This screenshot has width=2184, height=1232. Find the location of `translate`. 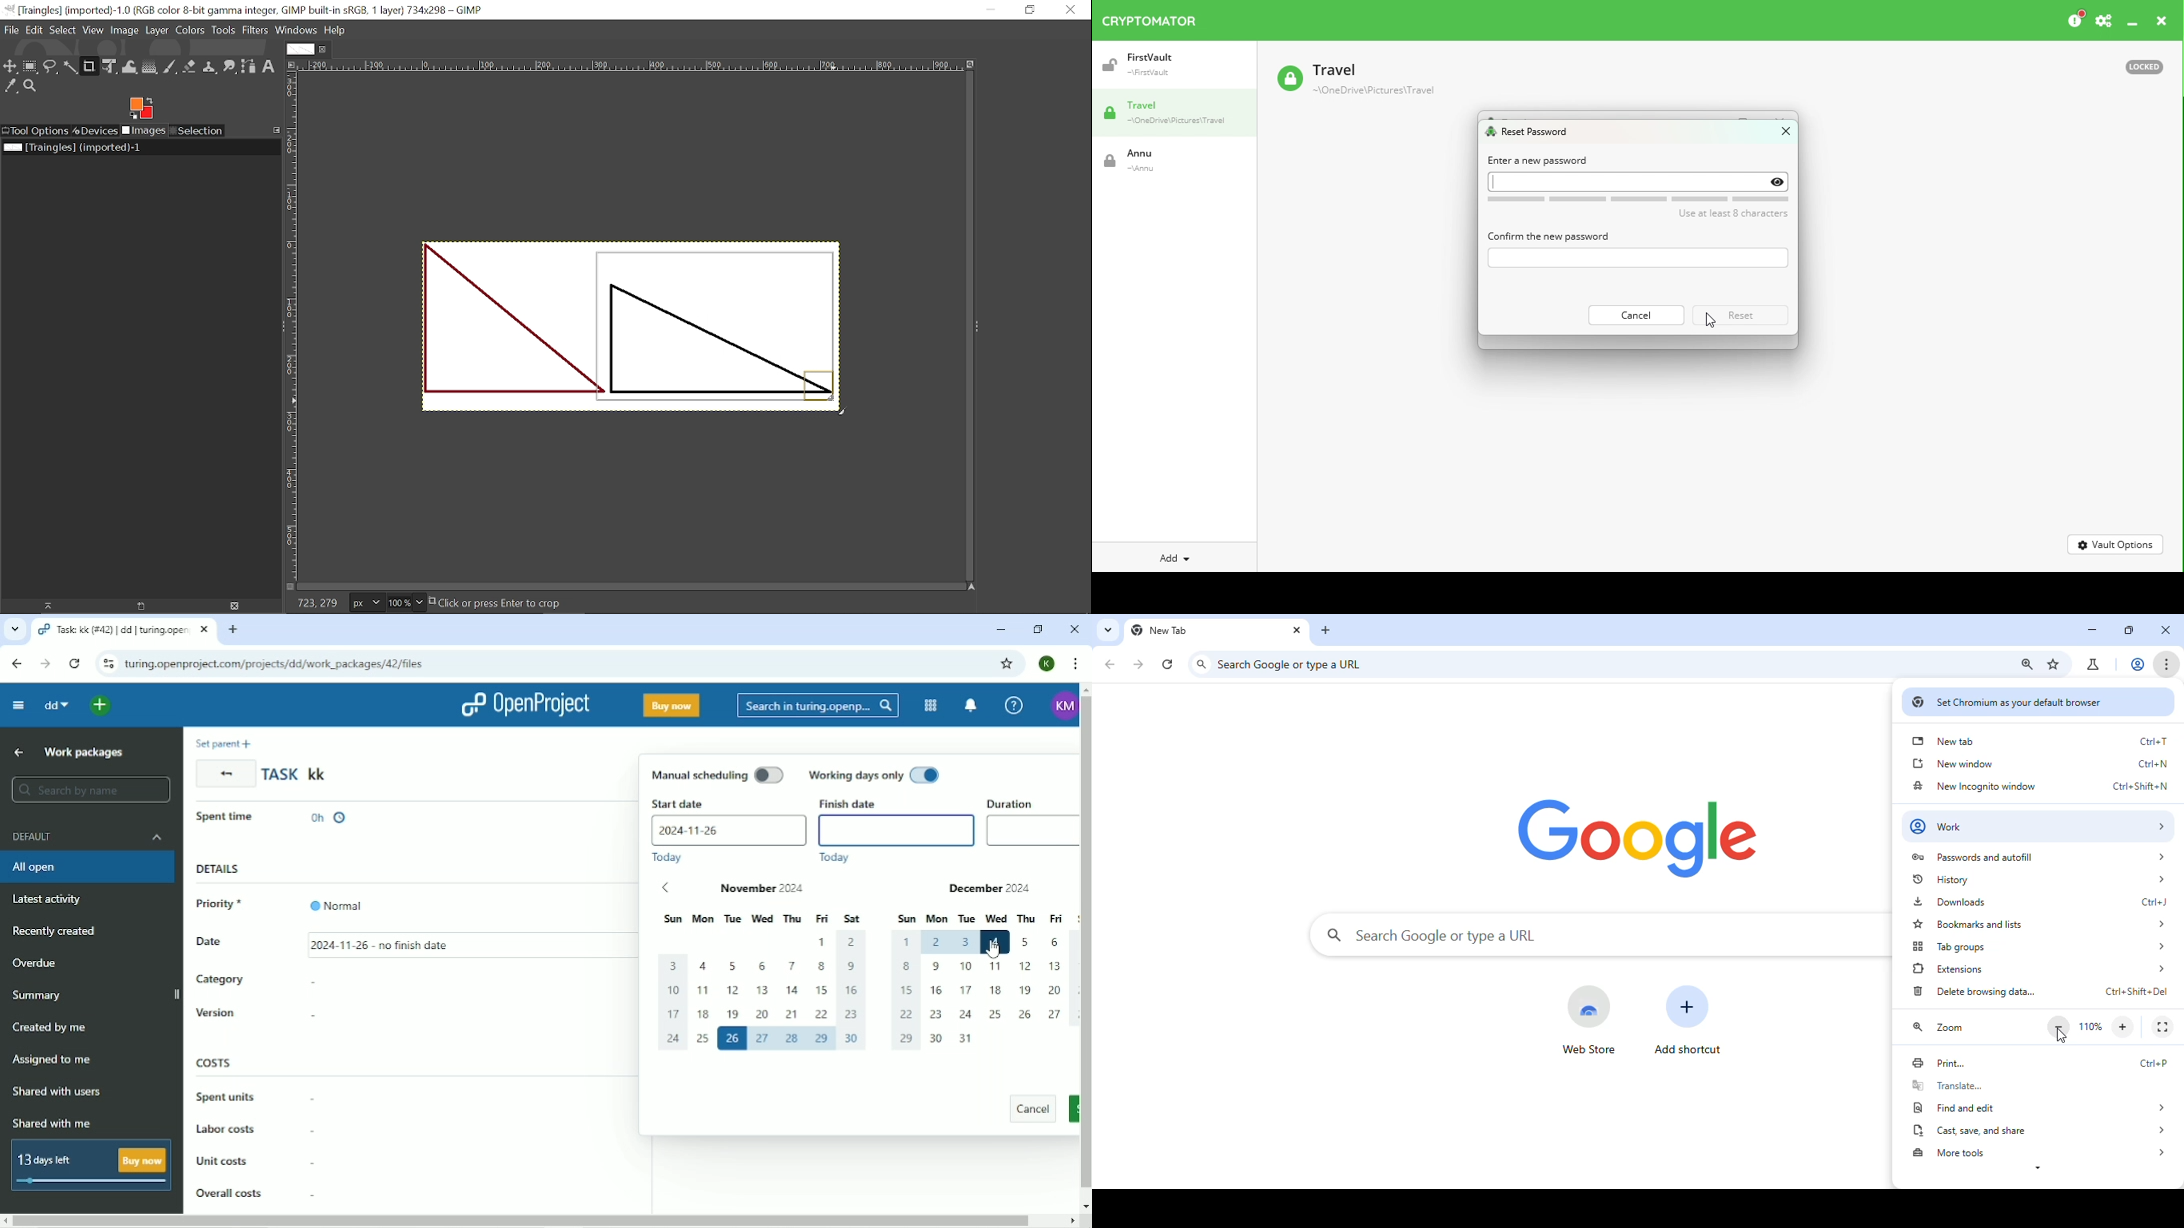

translate is located at coordinates (2038, 1086).